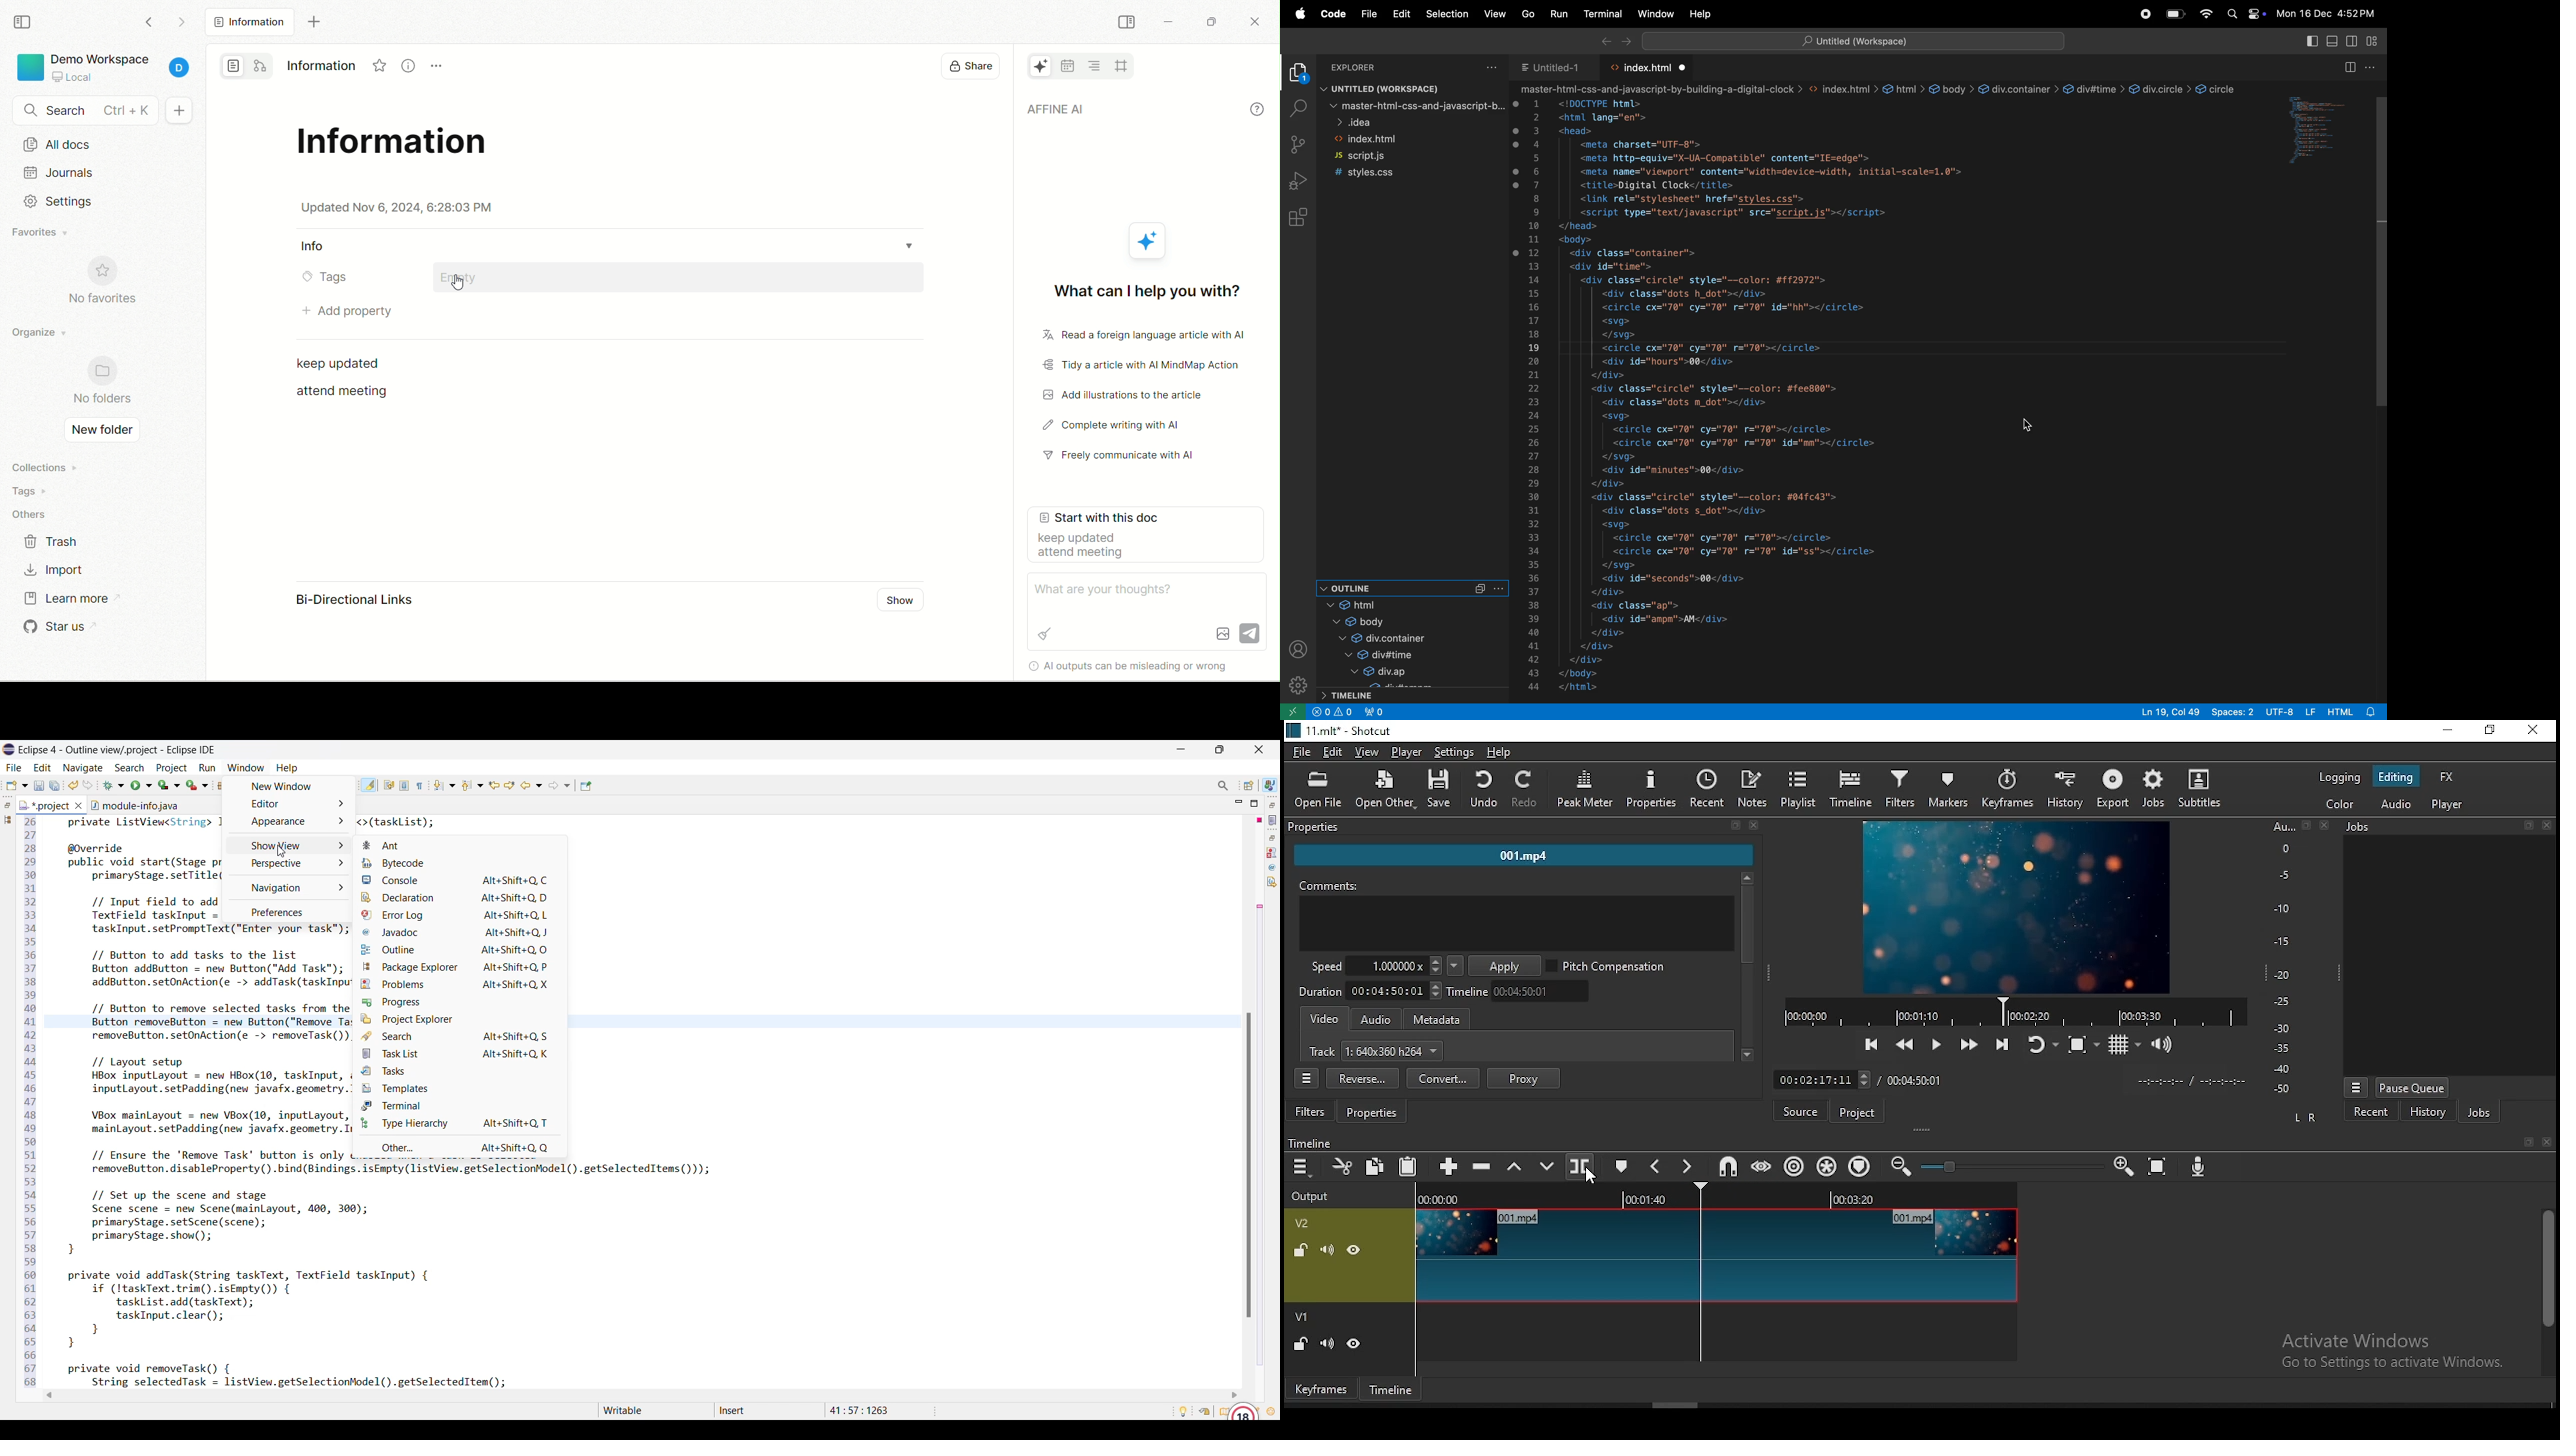 The height and width of the screenshot is (1456, 2576). I want to click on Console, so click(458, 880).